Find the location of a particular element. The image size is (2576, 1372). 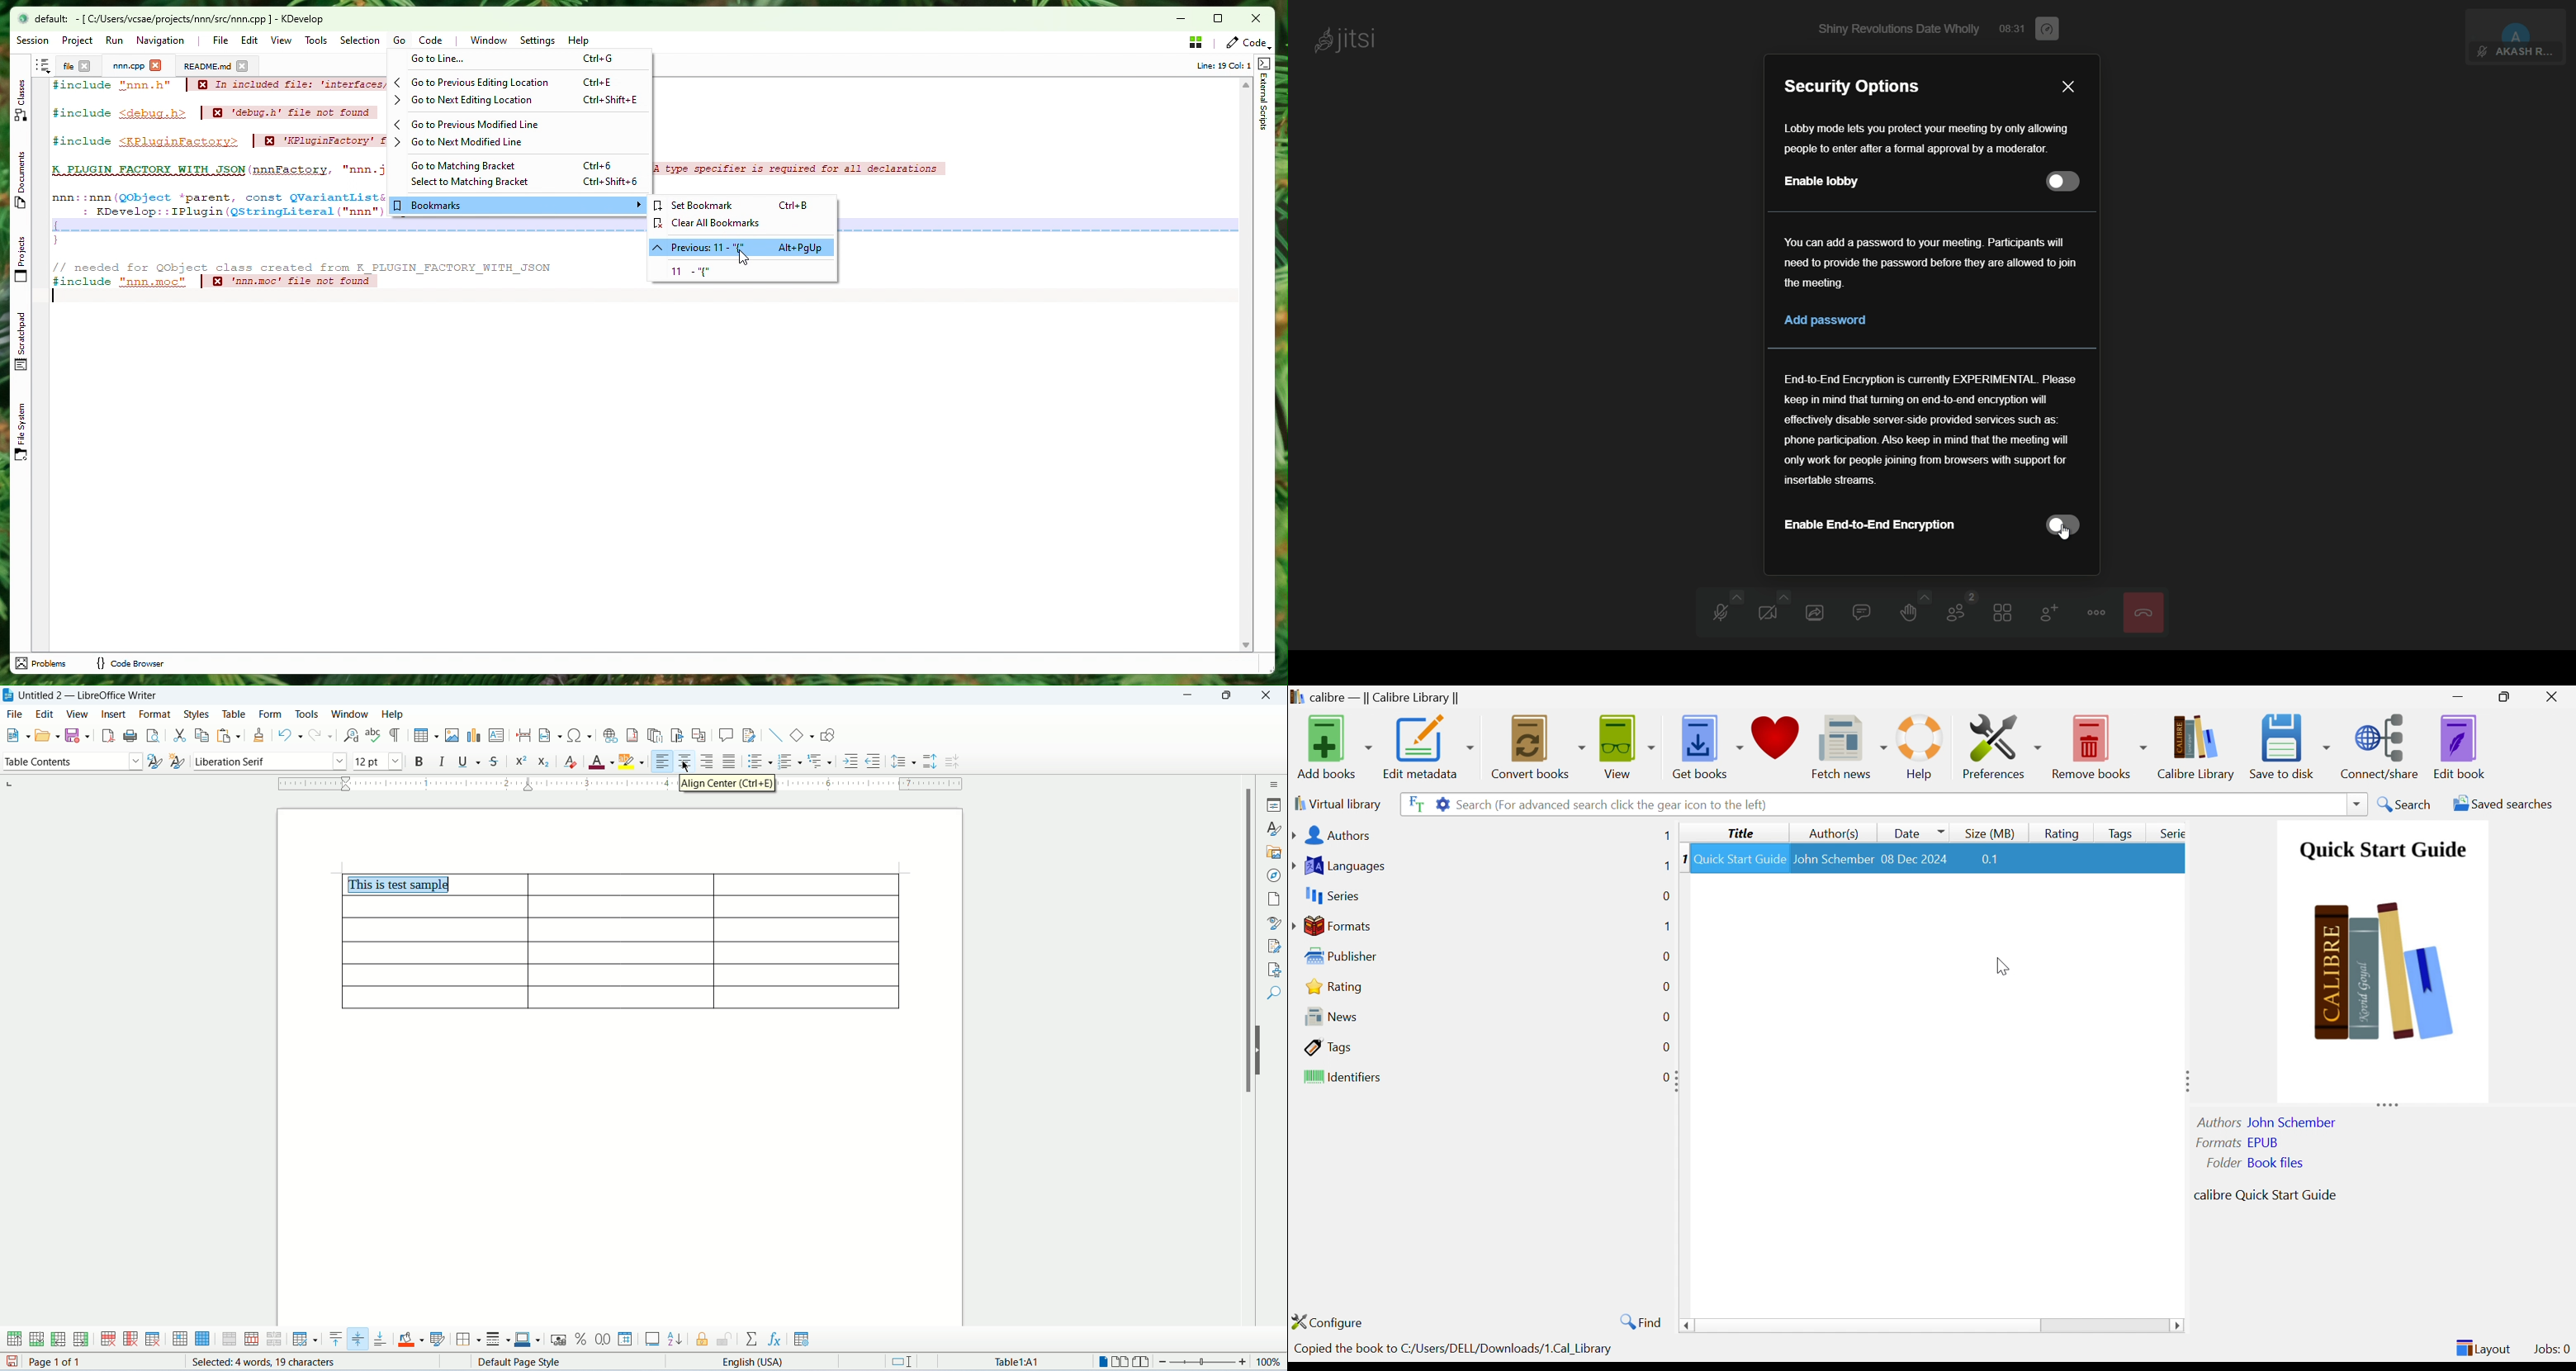

sum is located at coordinates (753, 1339).